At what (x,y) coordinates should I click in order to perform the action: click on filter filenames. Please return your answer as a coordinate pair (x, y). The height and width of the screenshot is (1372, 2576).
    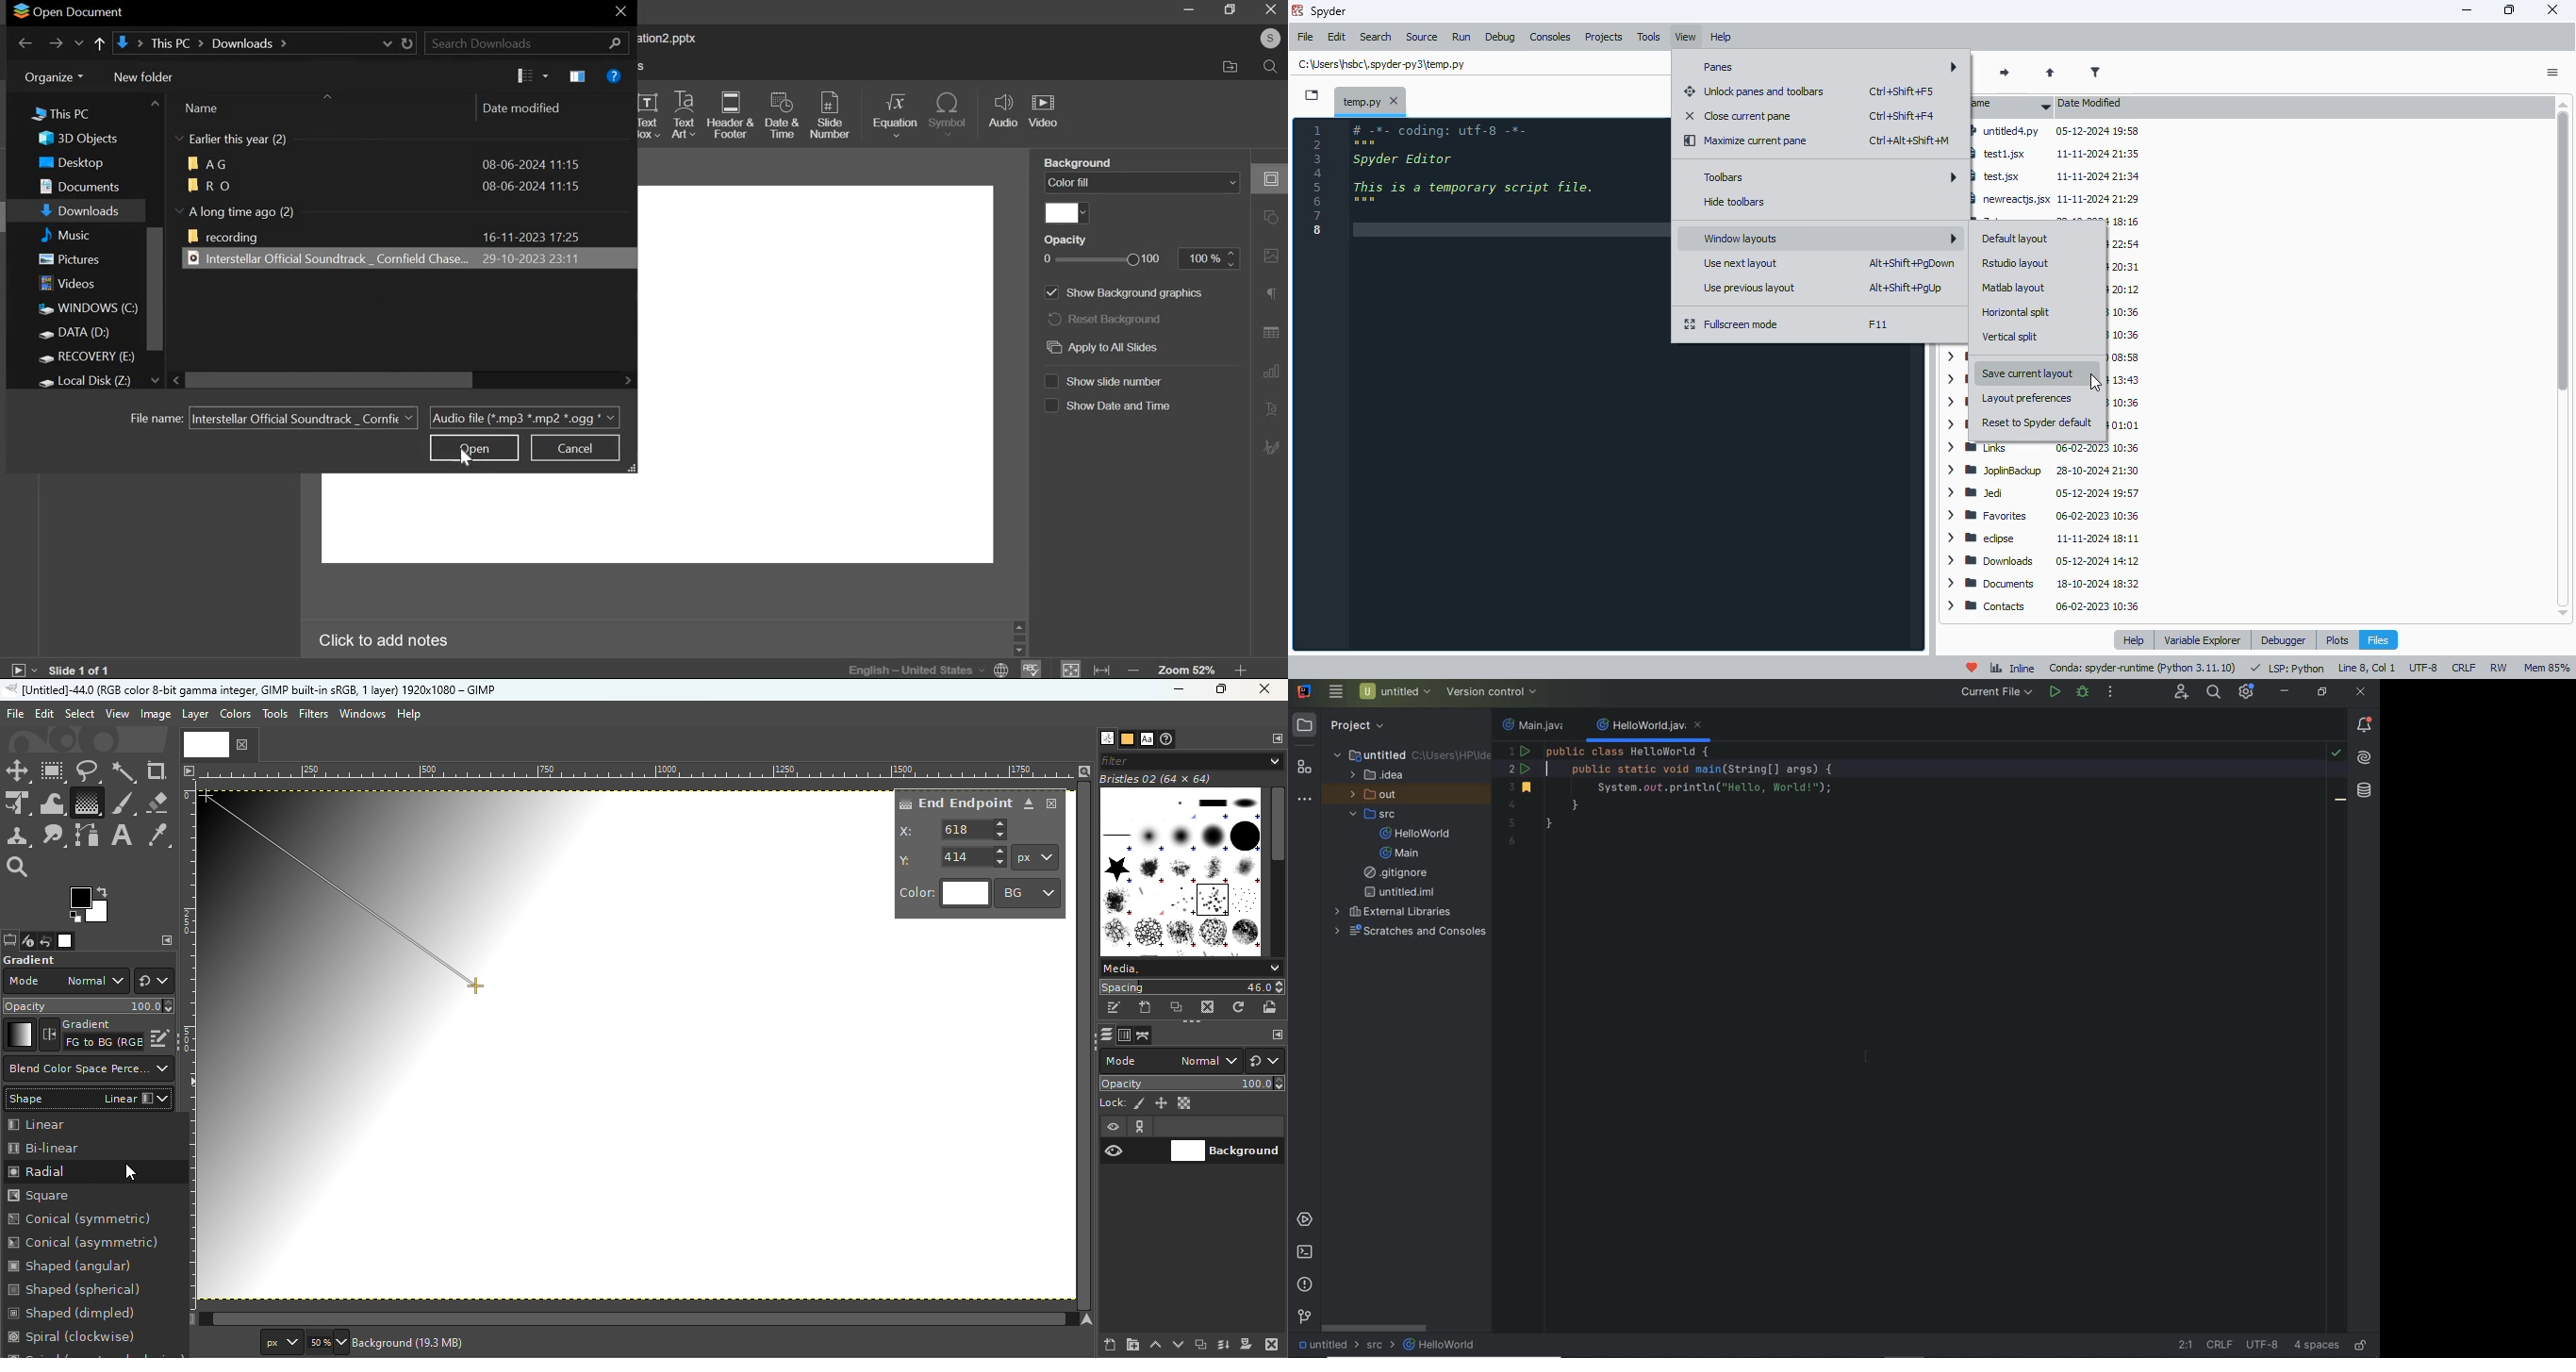
    Looking at the image, I should click on (2097, 73).